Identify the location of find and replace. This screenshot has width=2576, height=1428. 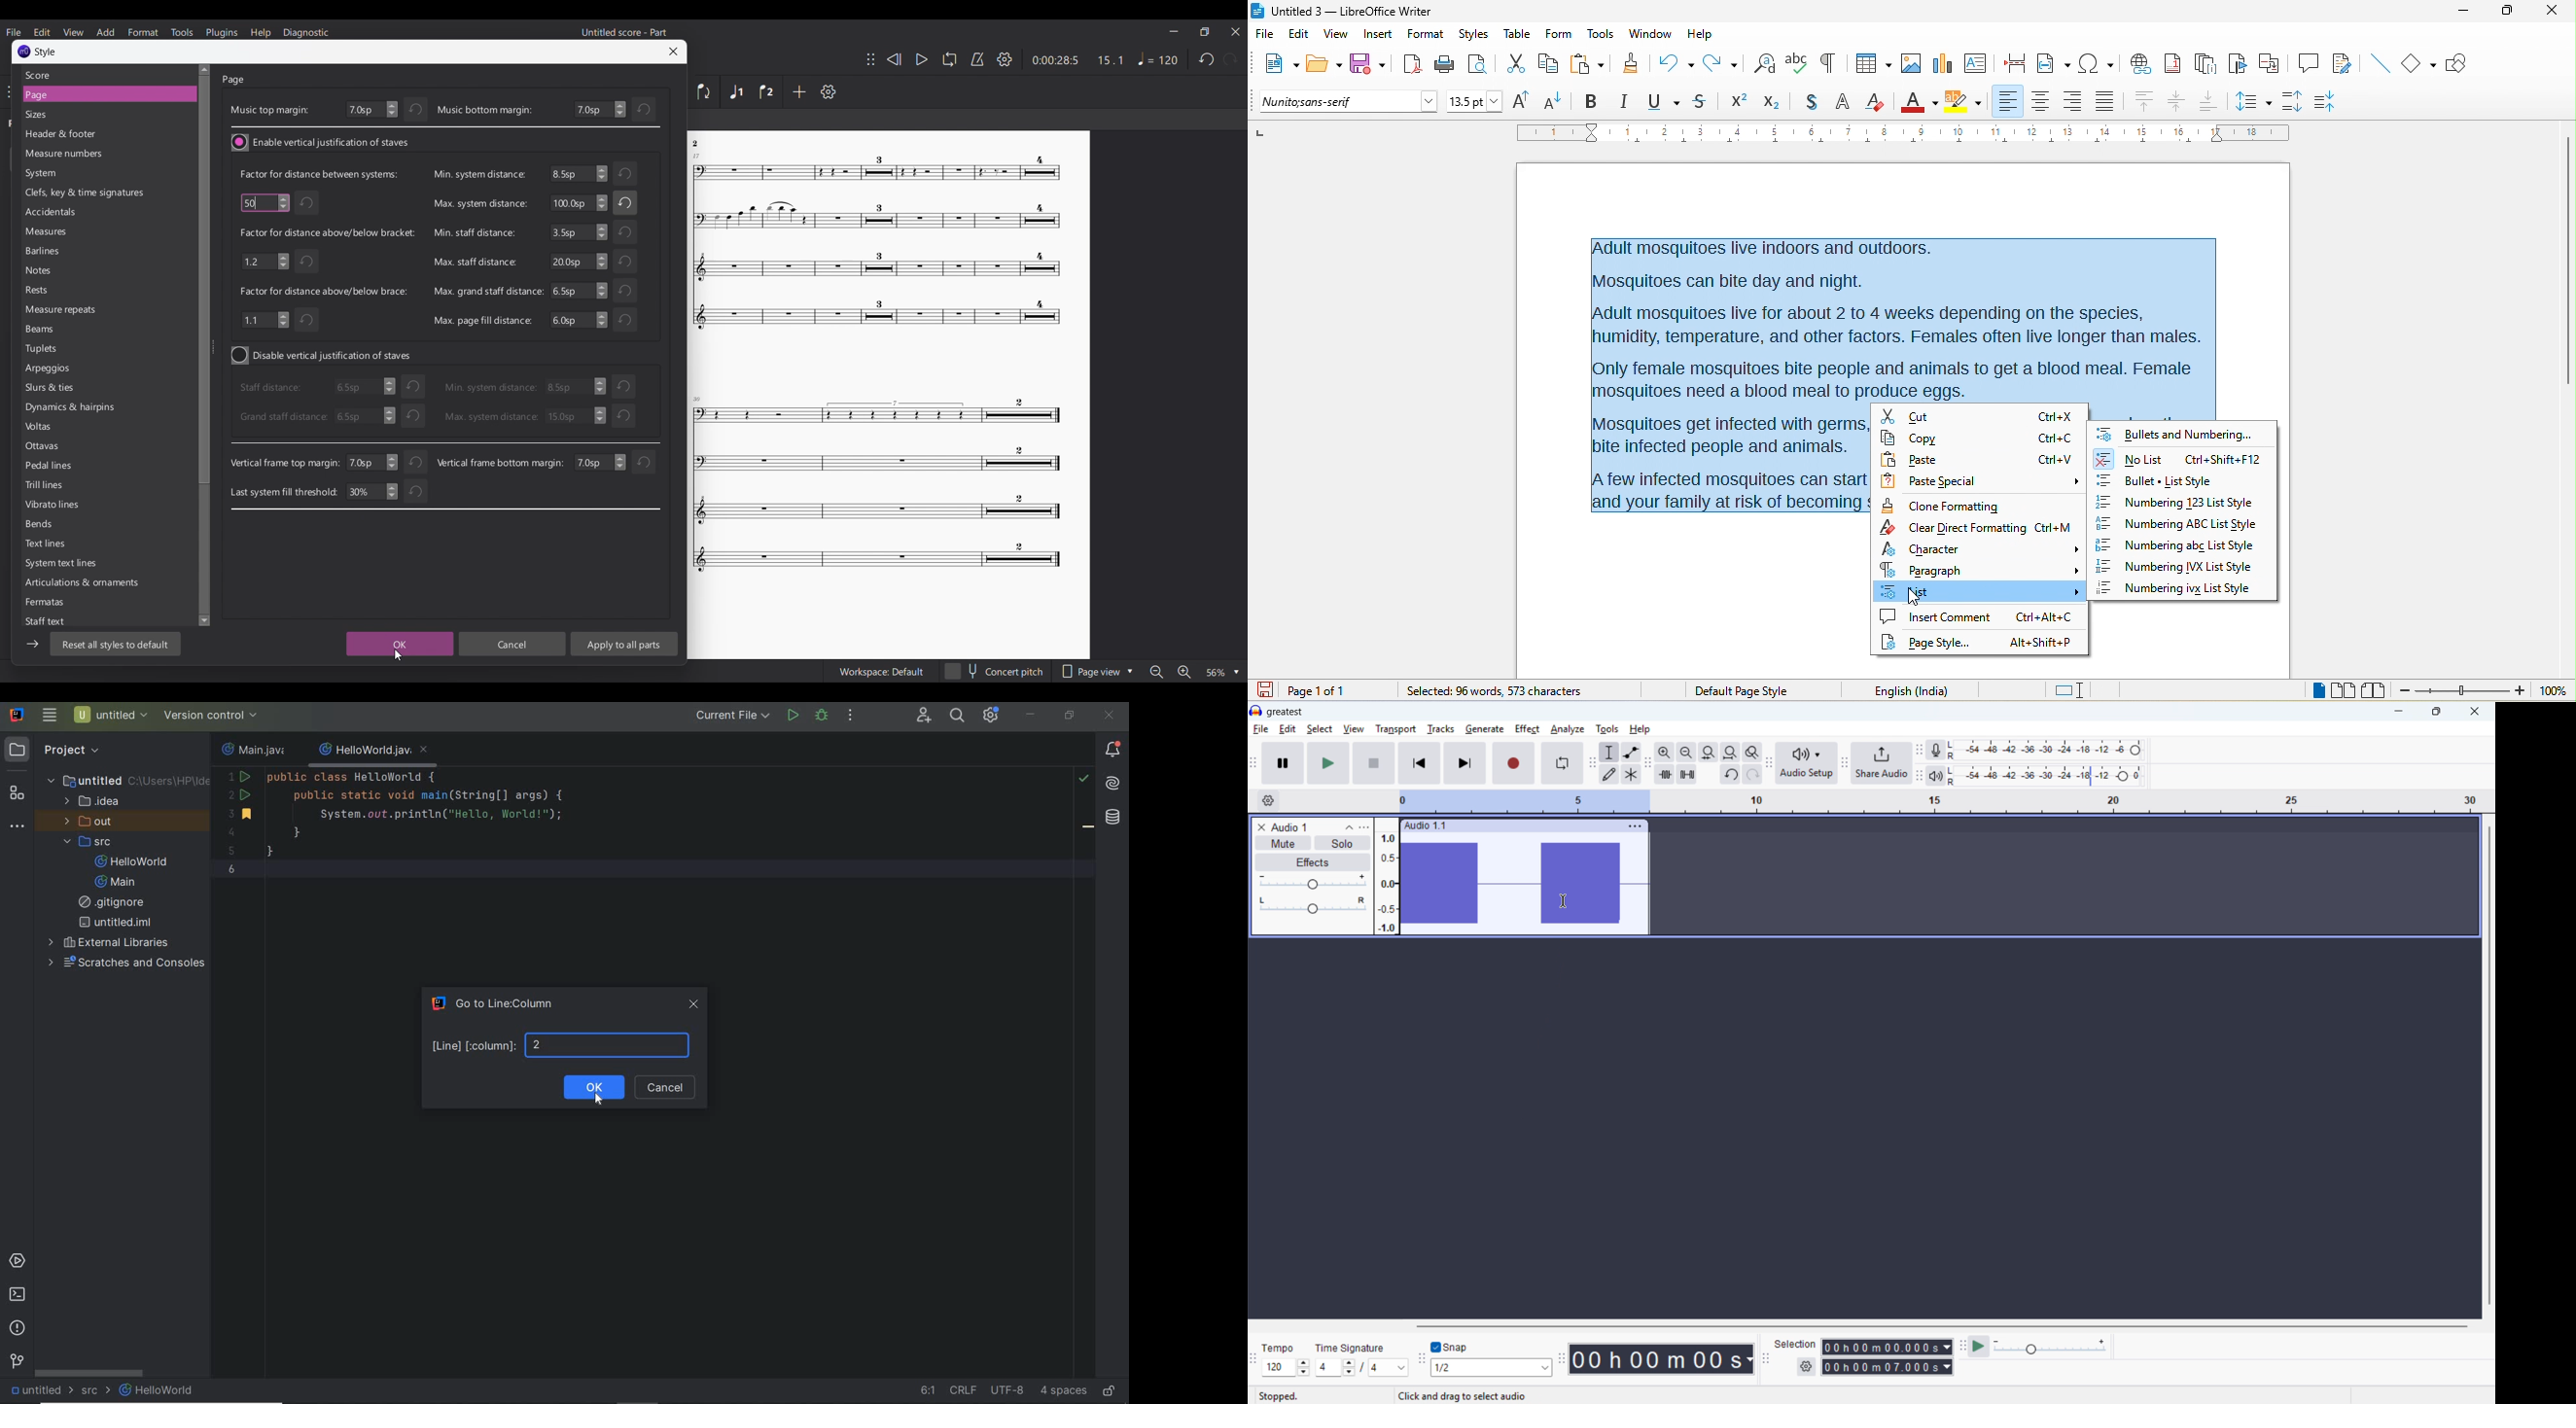
(1765, 61).